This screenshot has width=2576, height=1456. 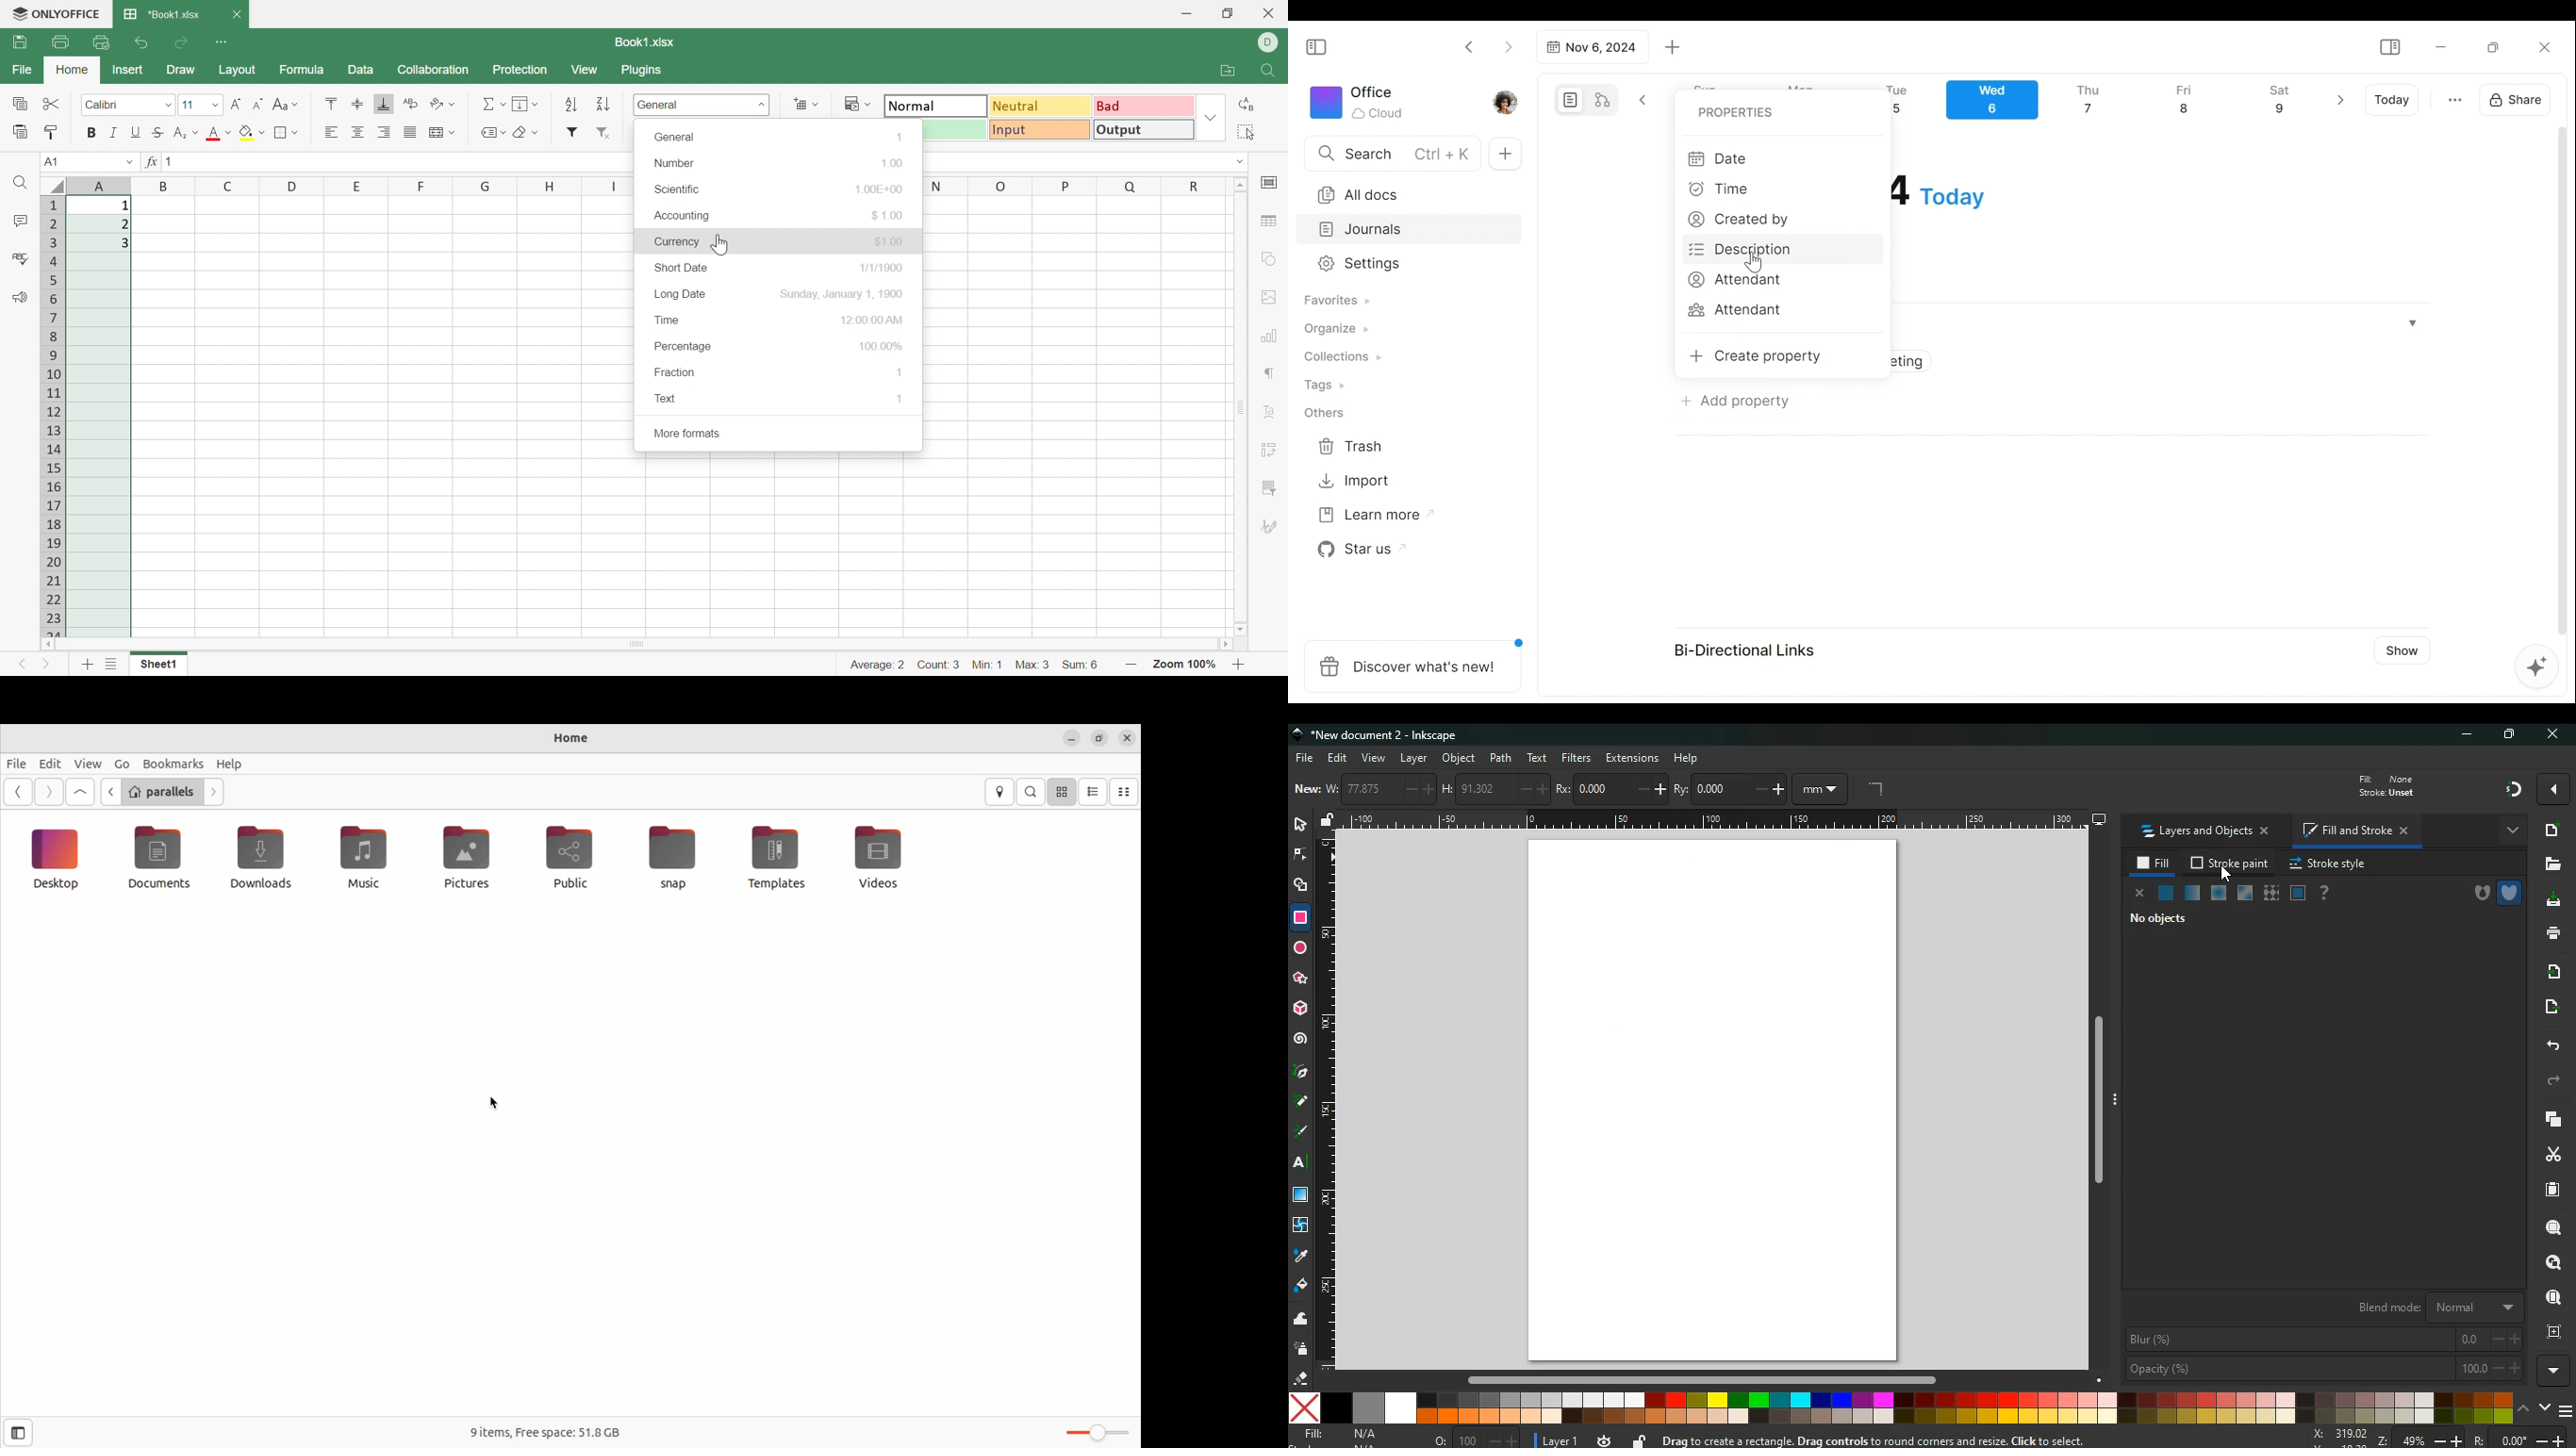 What do you see at coordinates (881, 267) in the screenshot?
I see `1/1//1900` at bounding box center [881, 267].